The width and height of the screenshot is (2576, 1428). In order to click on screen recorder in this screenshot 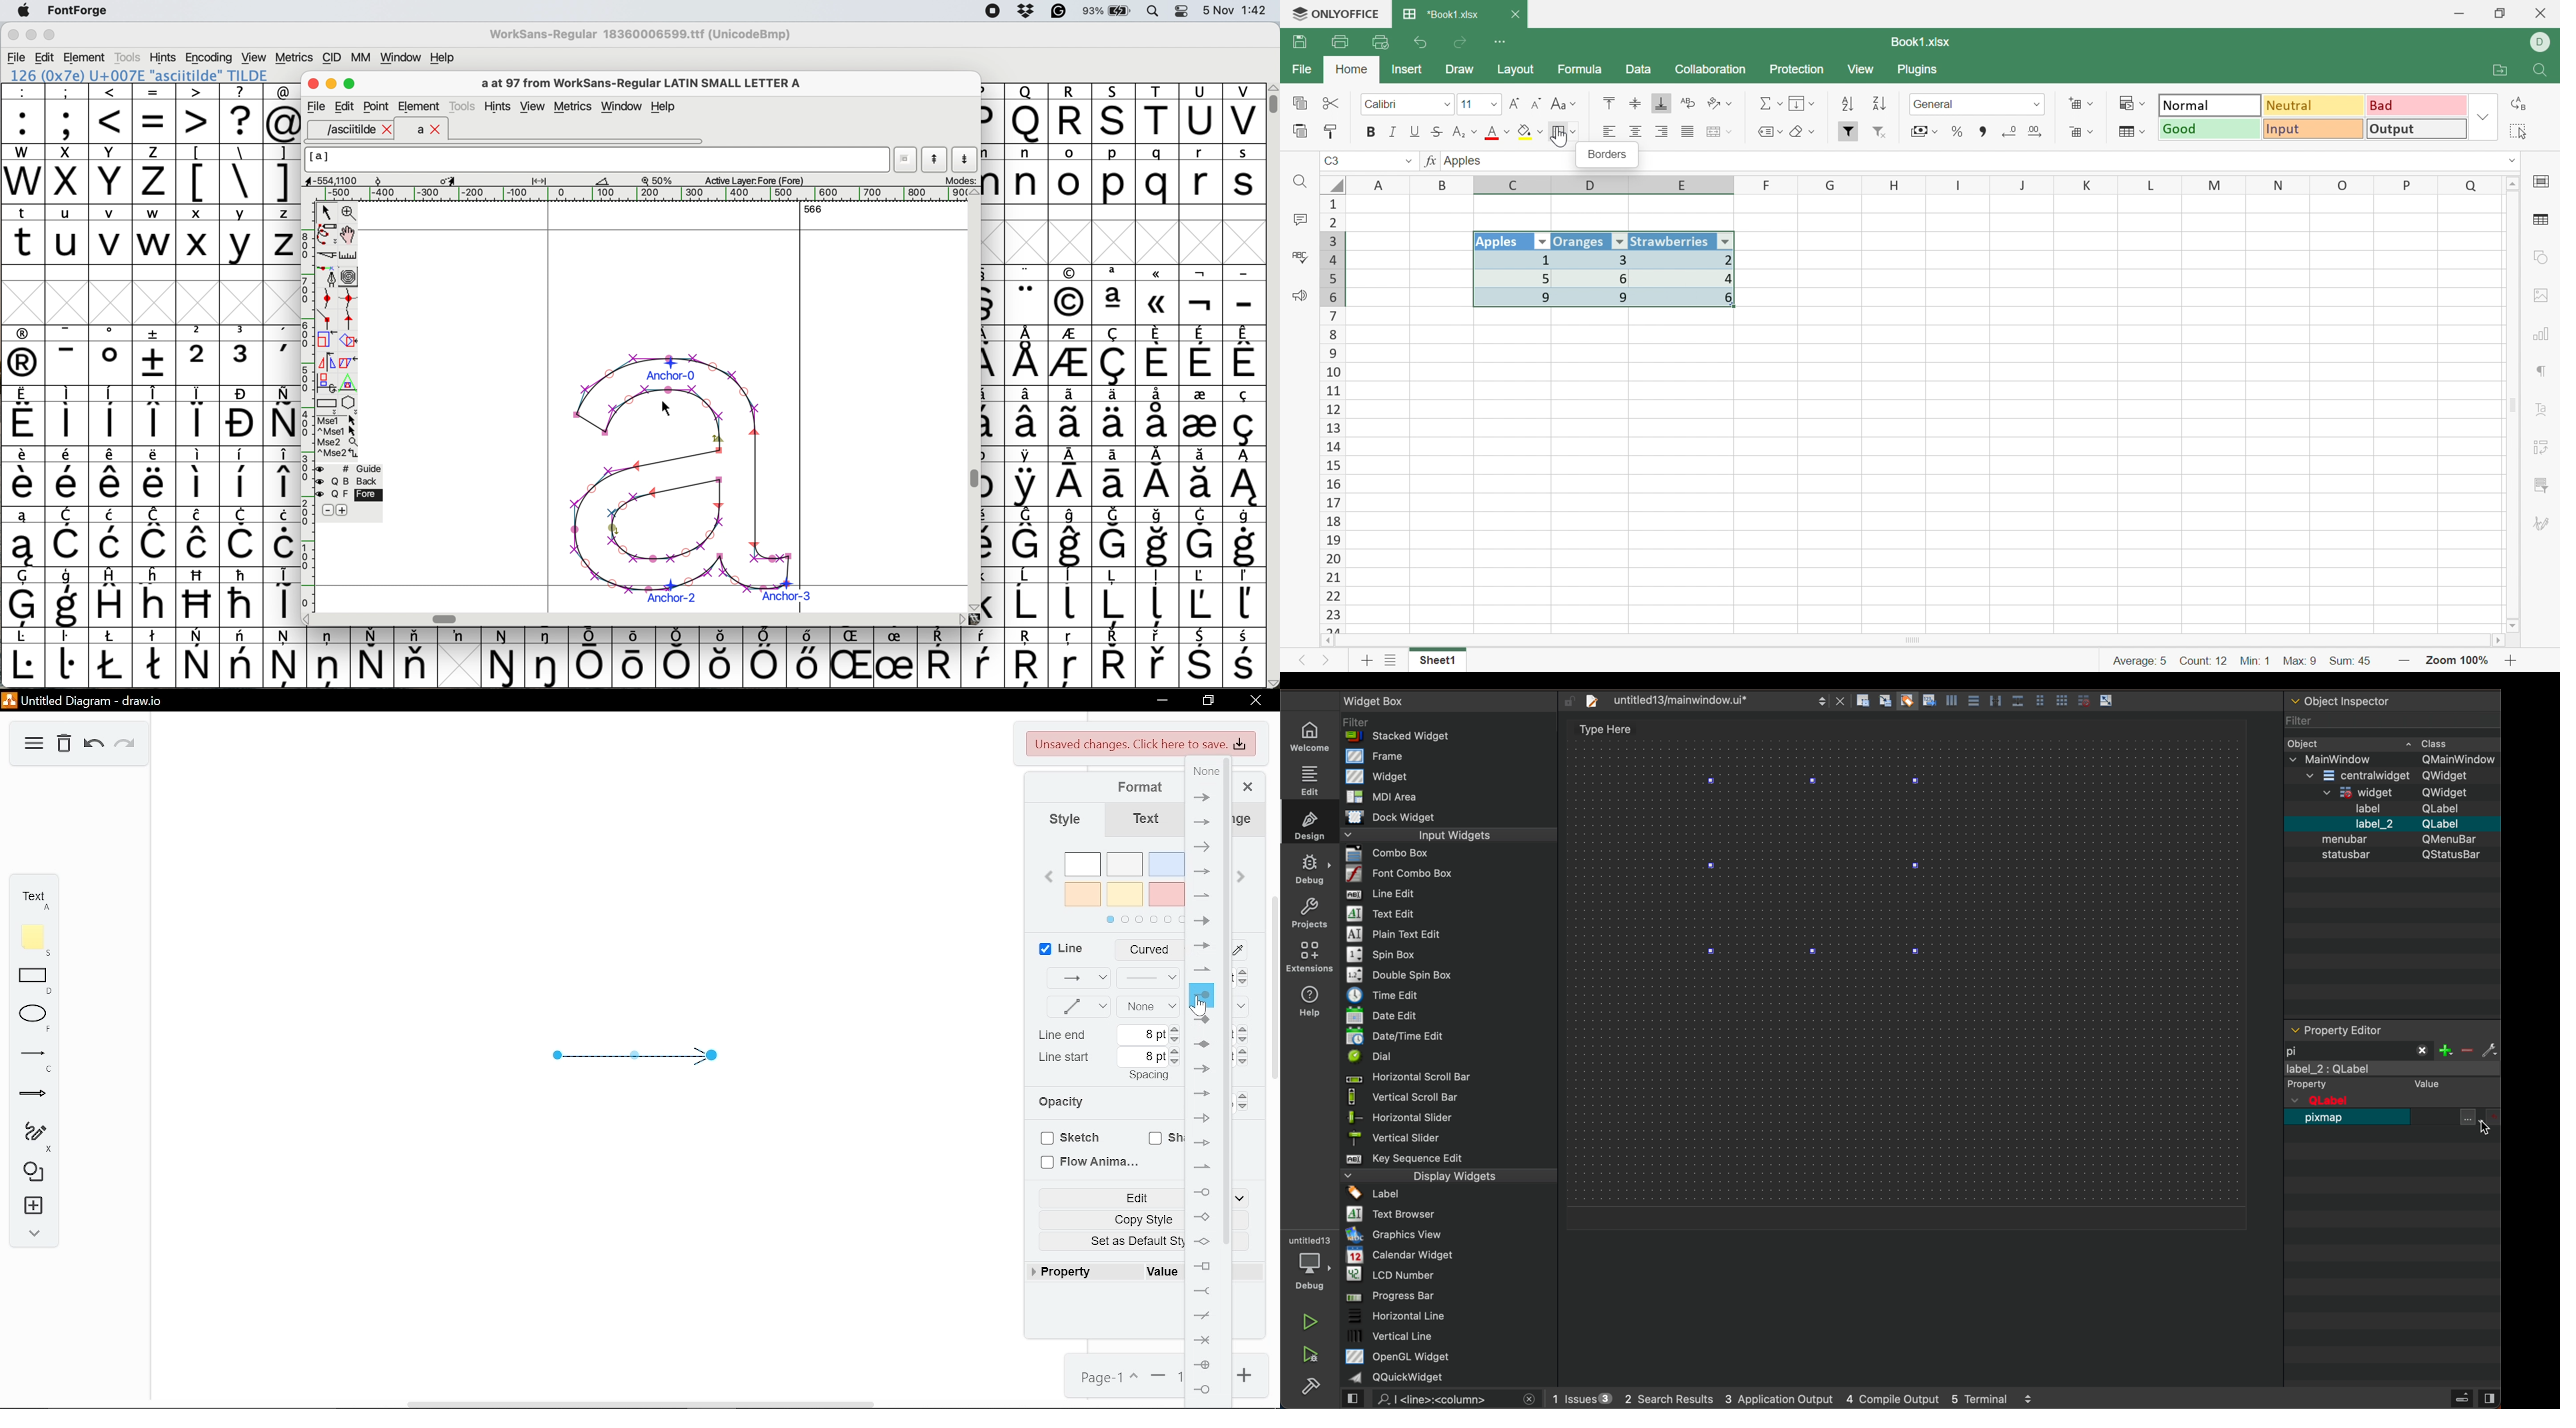, I will do `click(992, 12)`.